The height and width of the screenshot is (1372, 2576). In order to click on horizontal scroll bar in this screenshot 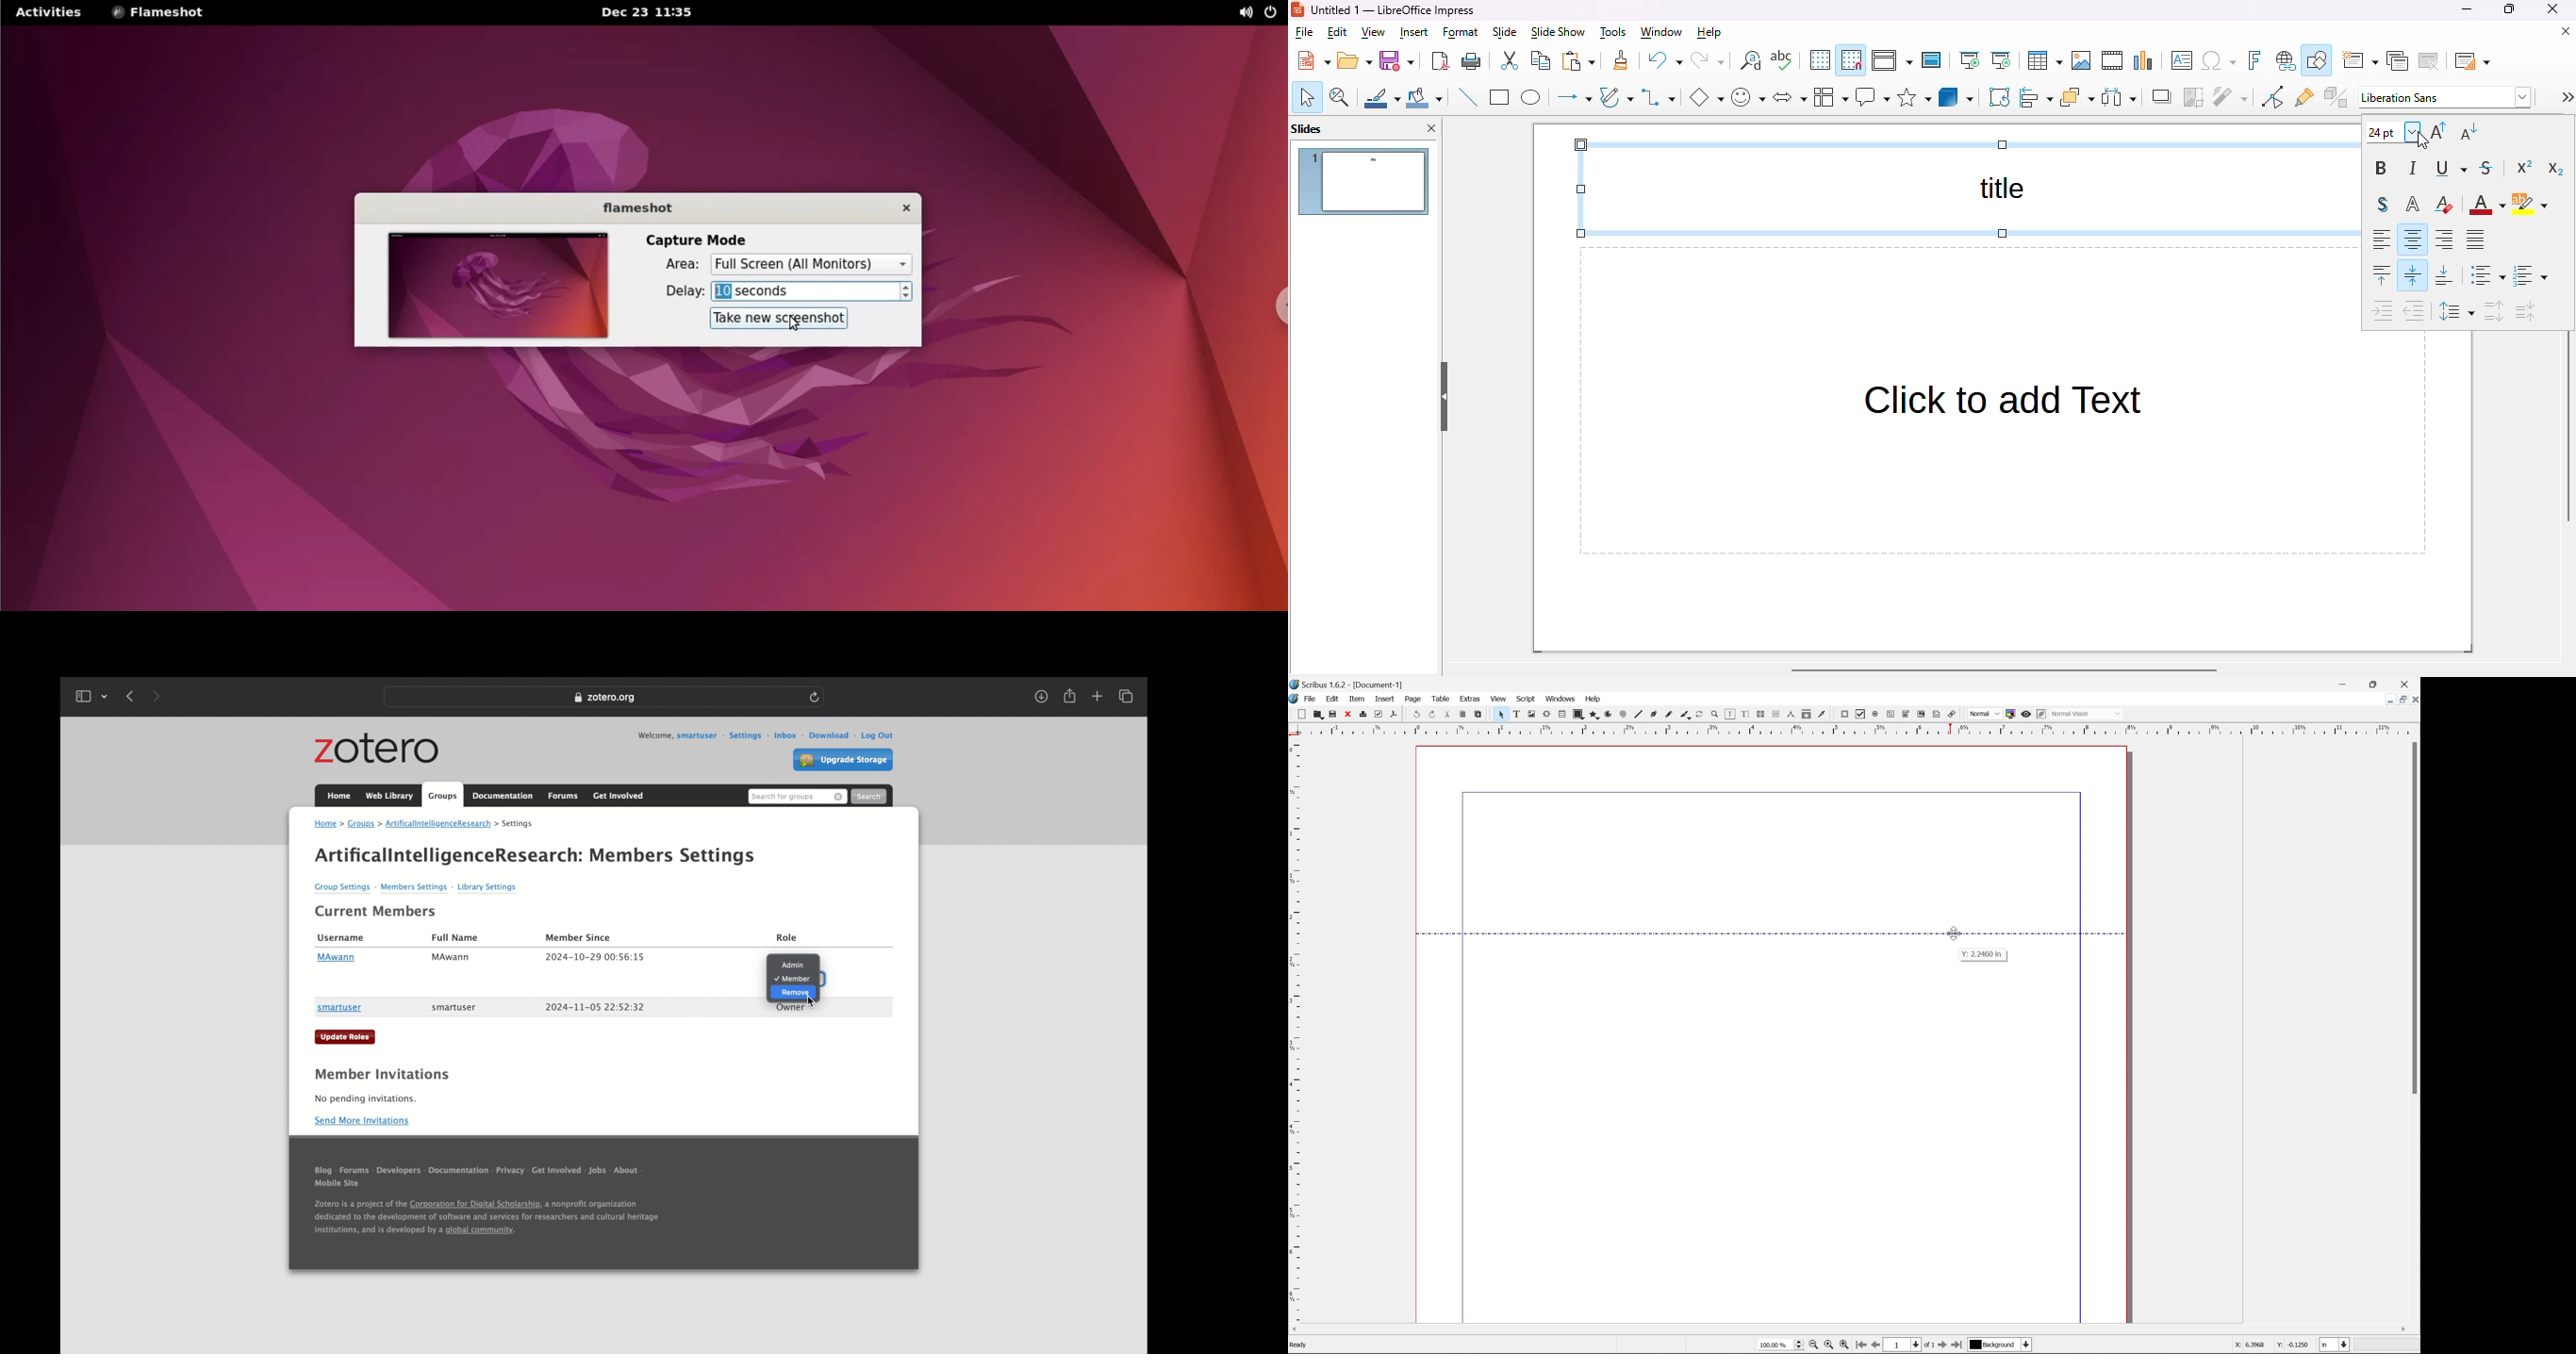, I will do `click(2006, 669)`.